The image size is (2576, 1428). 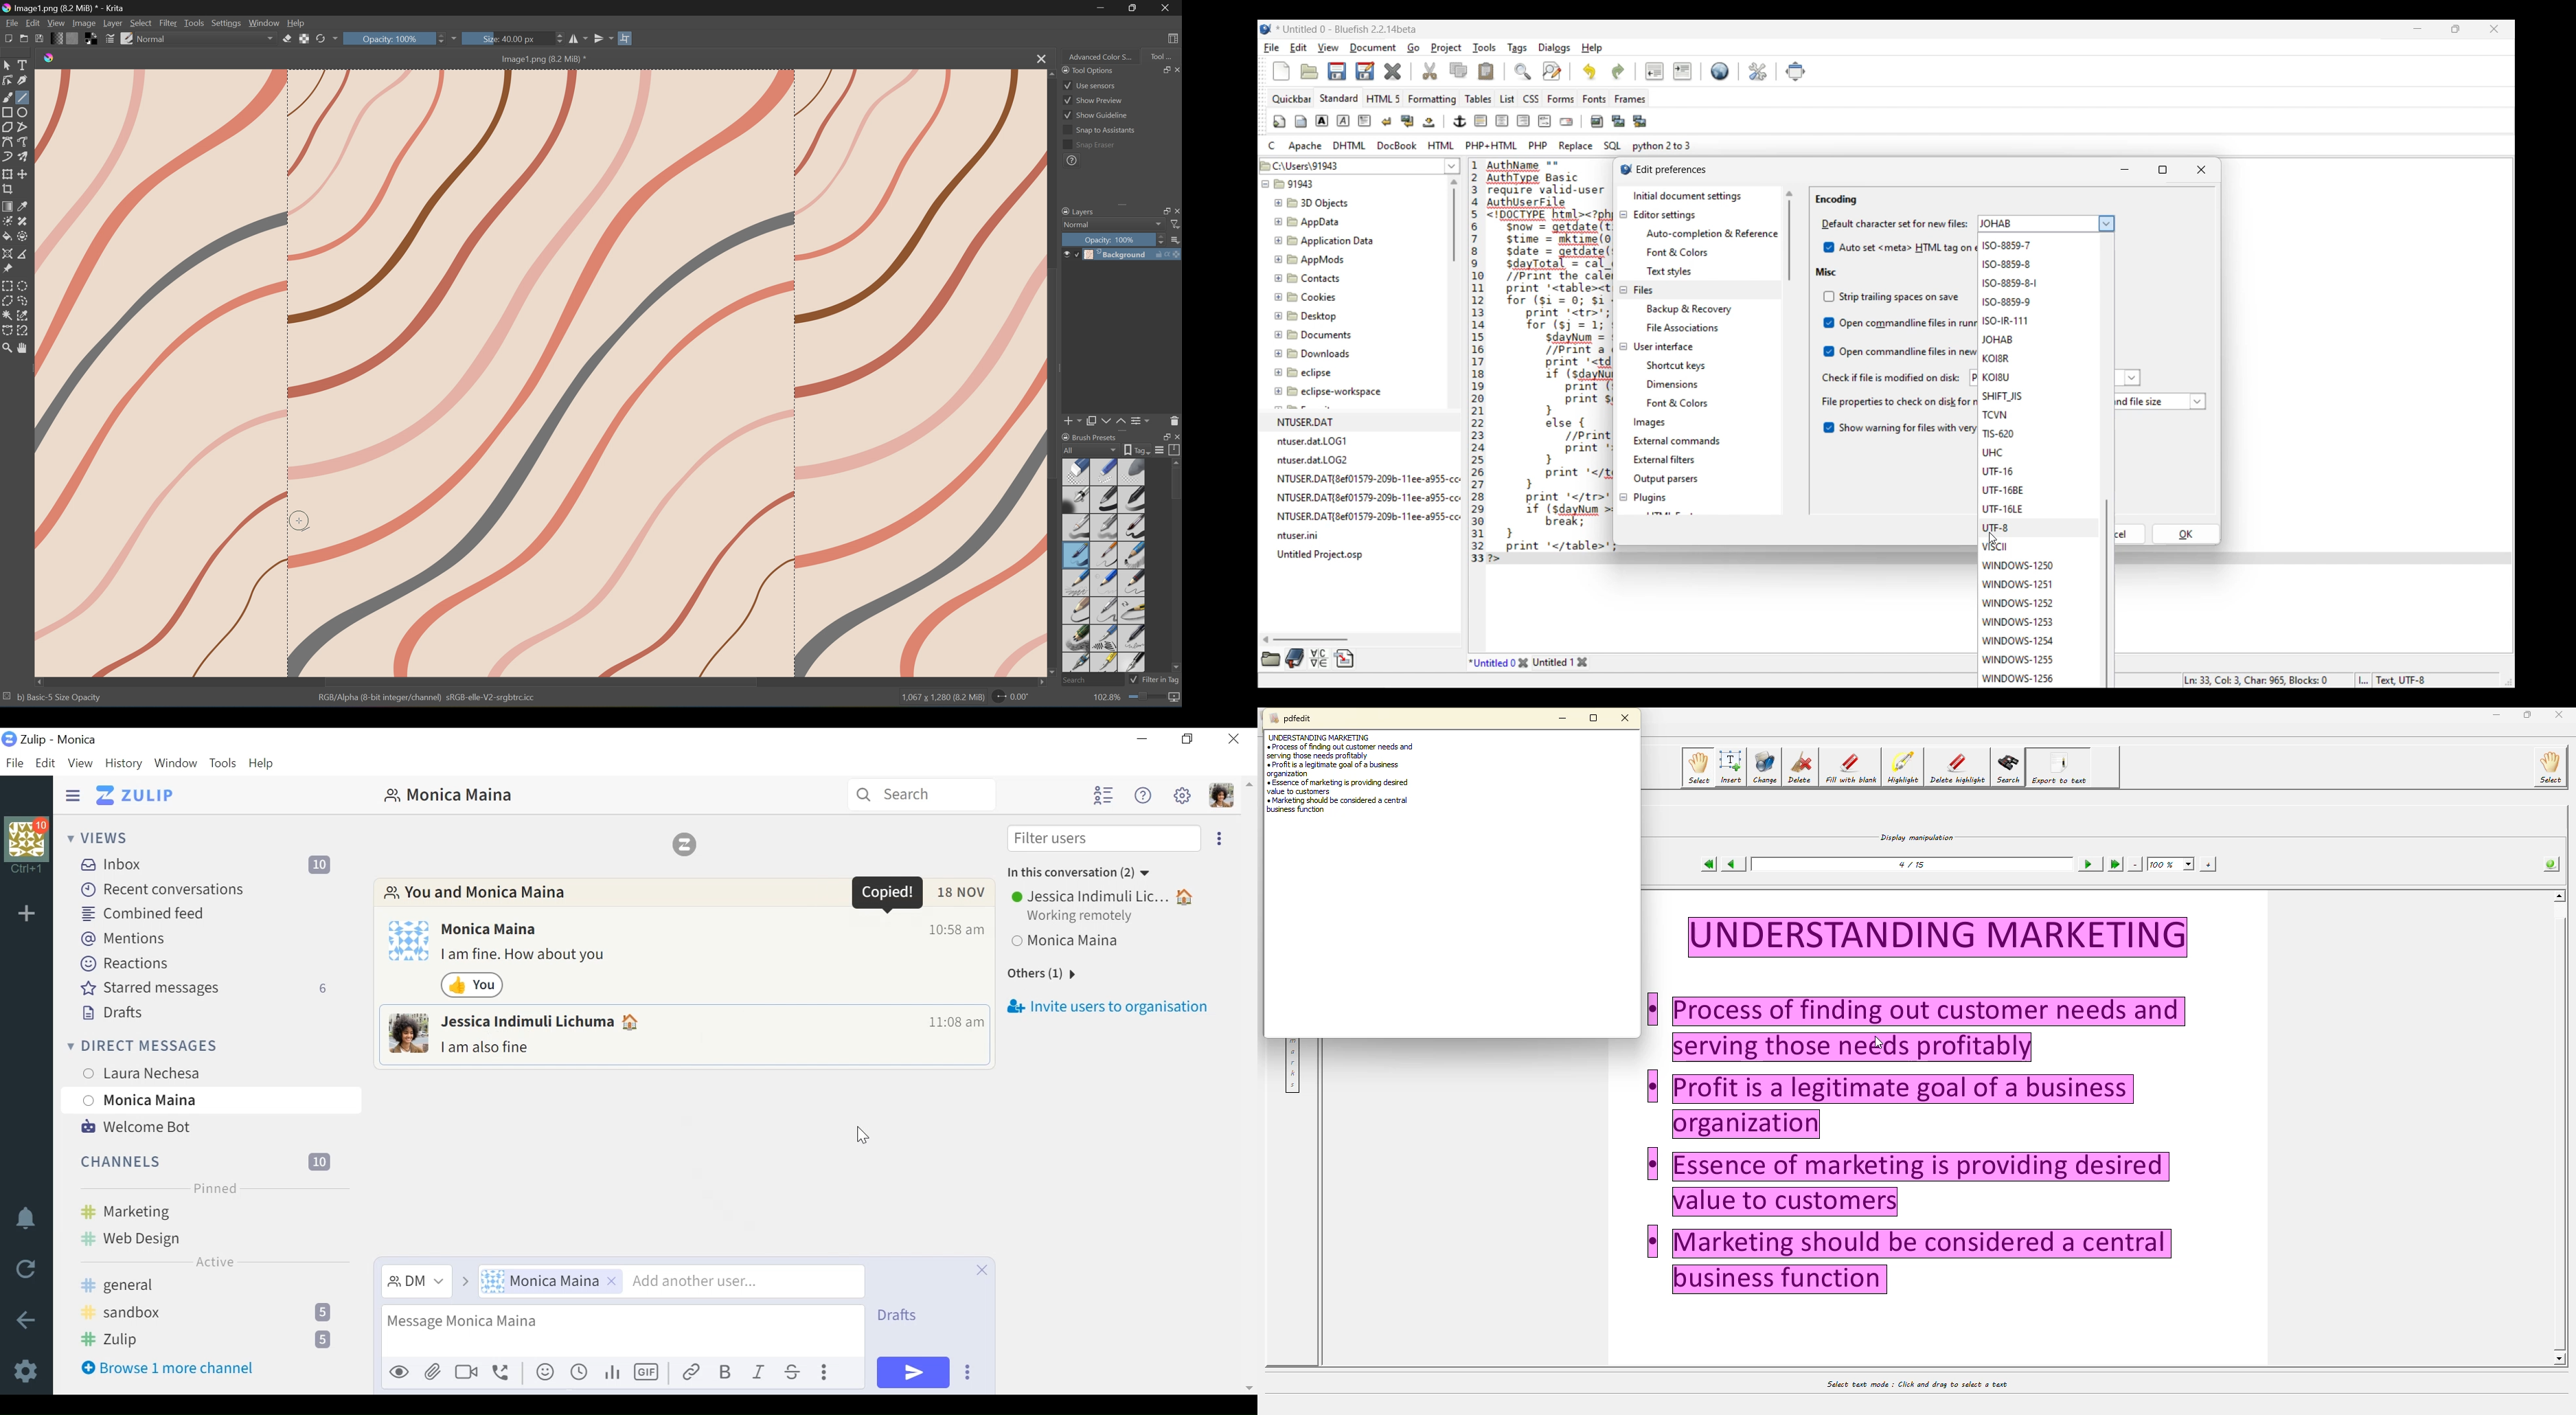 What do you see at coordinates (979, 1271) in the screenshot?
I see `close` at bounding box center [979, 1271].